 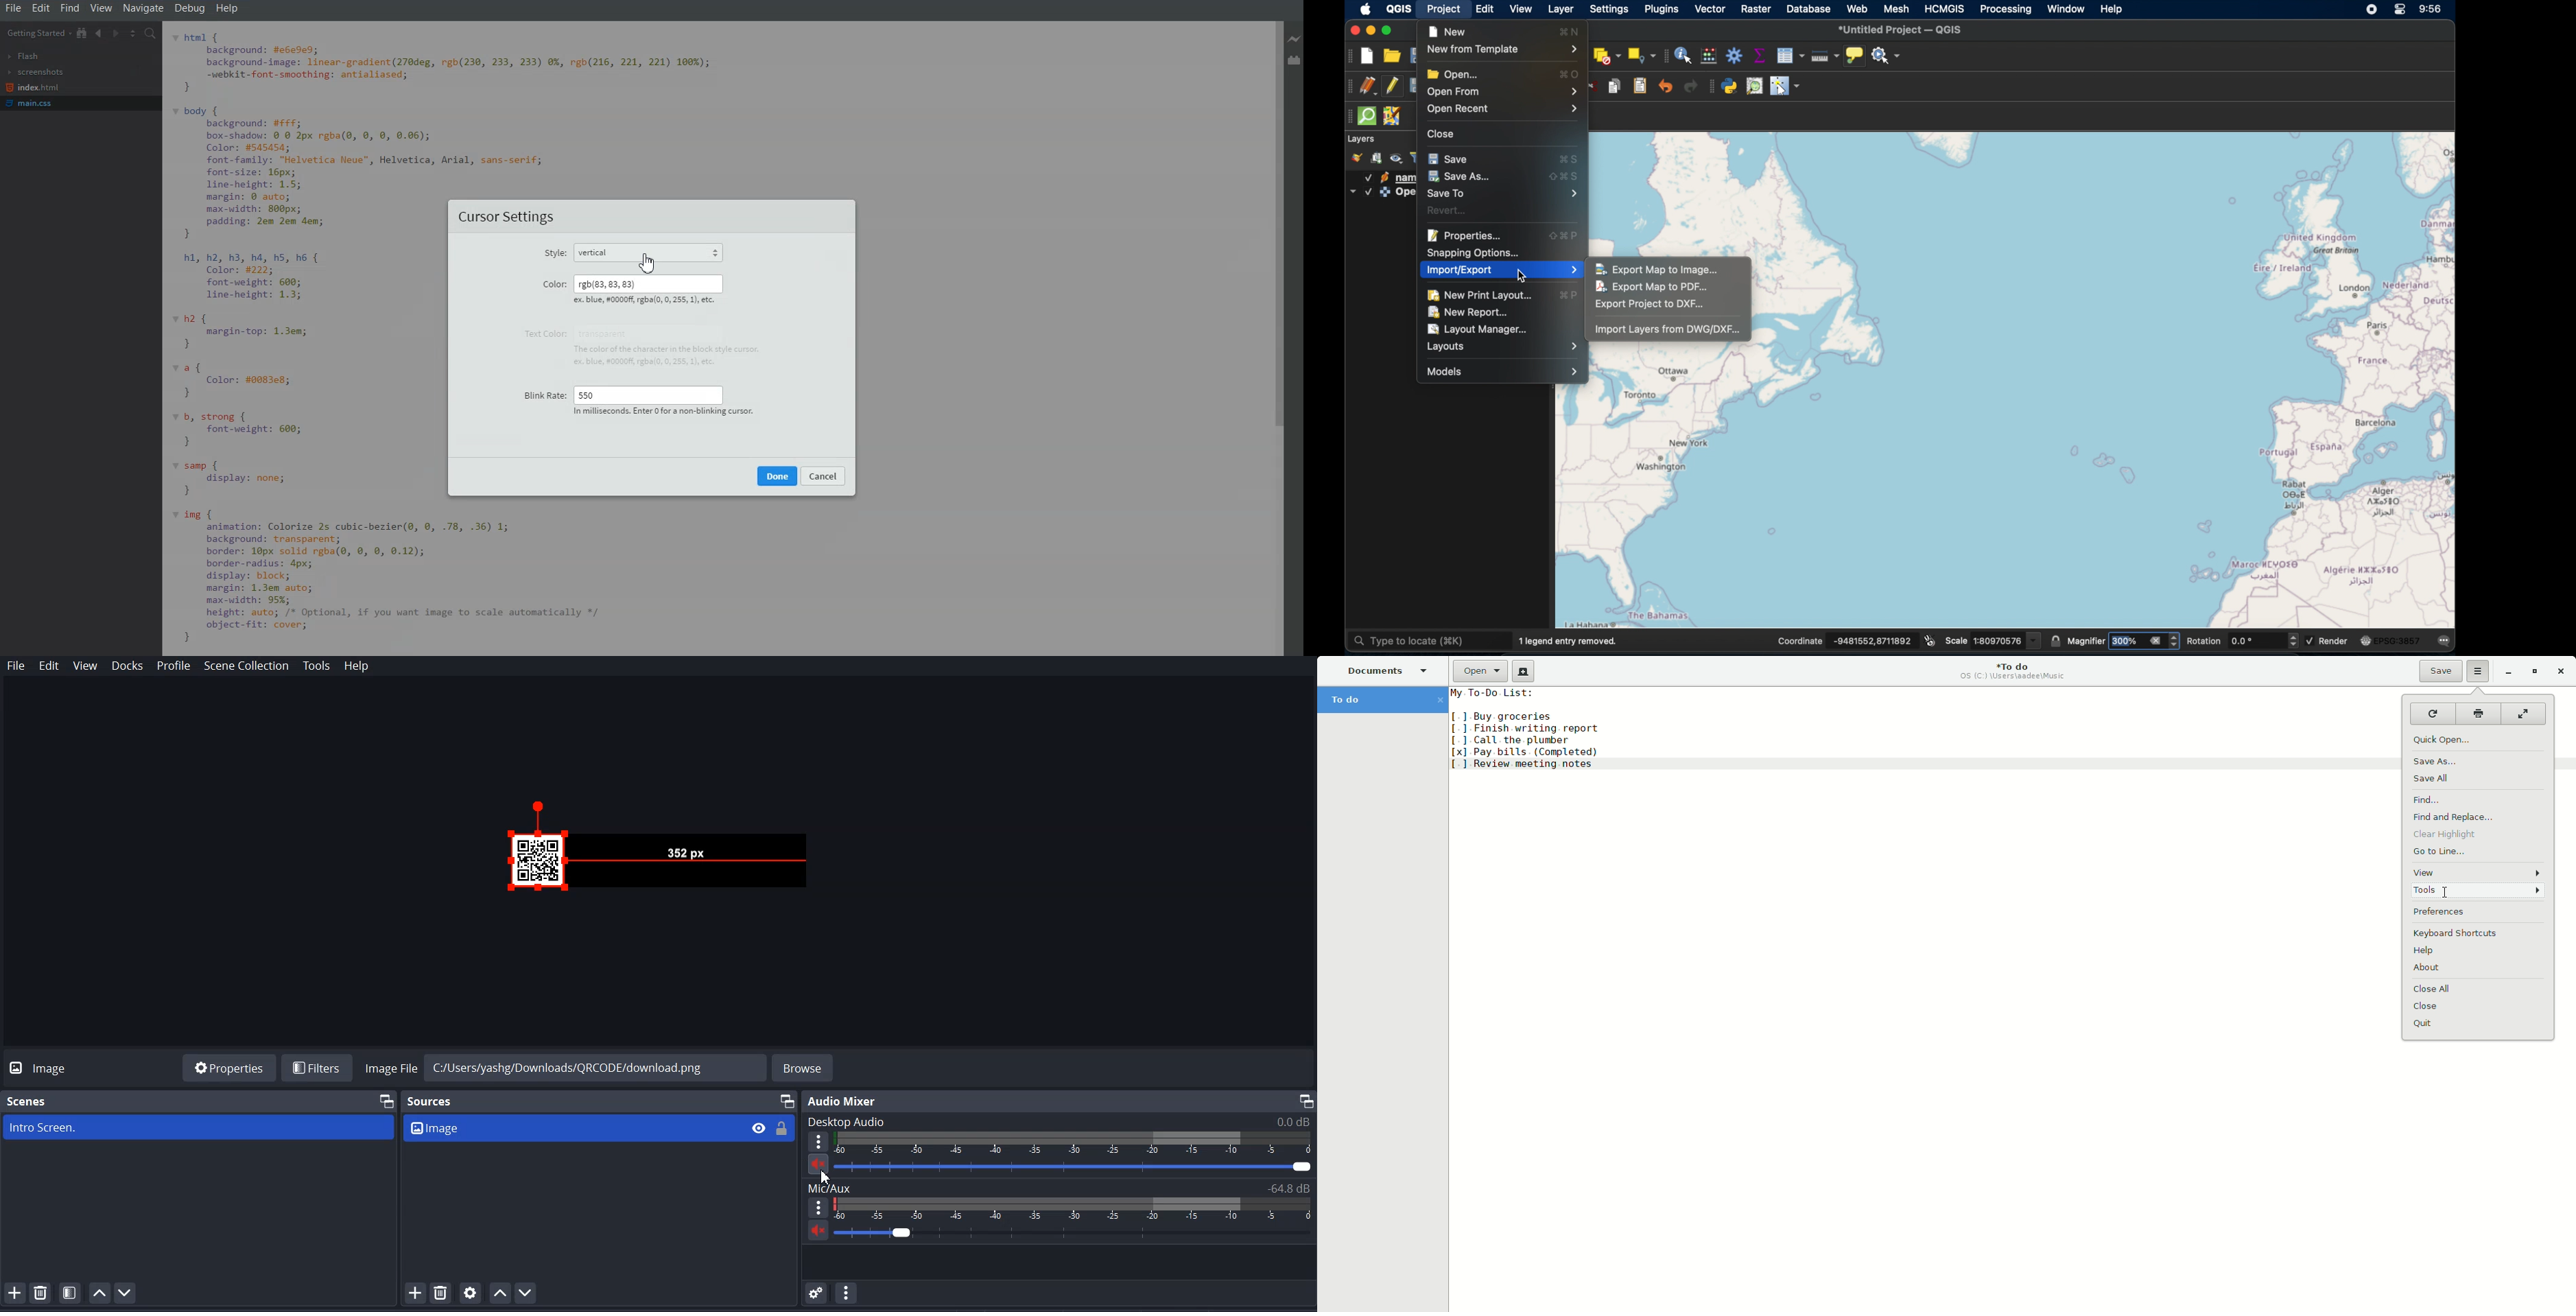 I want to click on untitled project - QGIS, so click(x=1902, y=30).